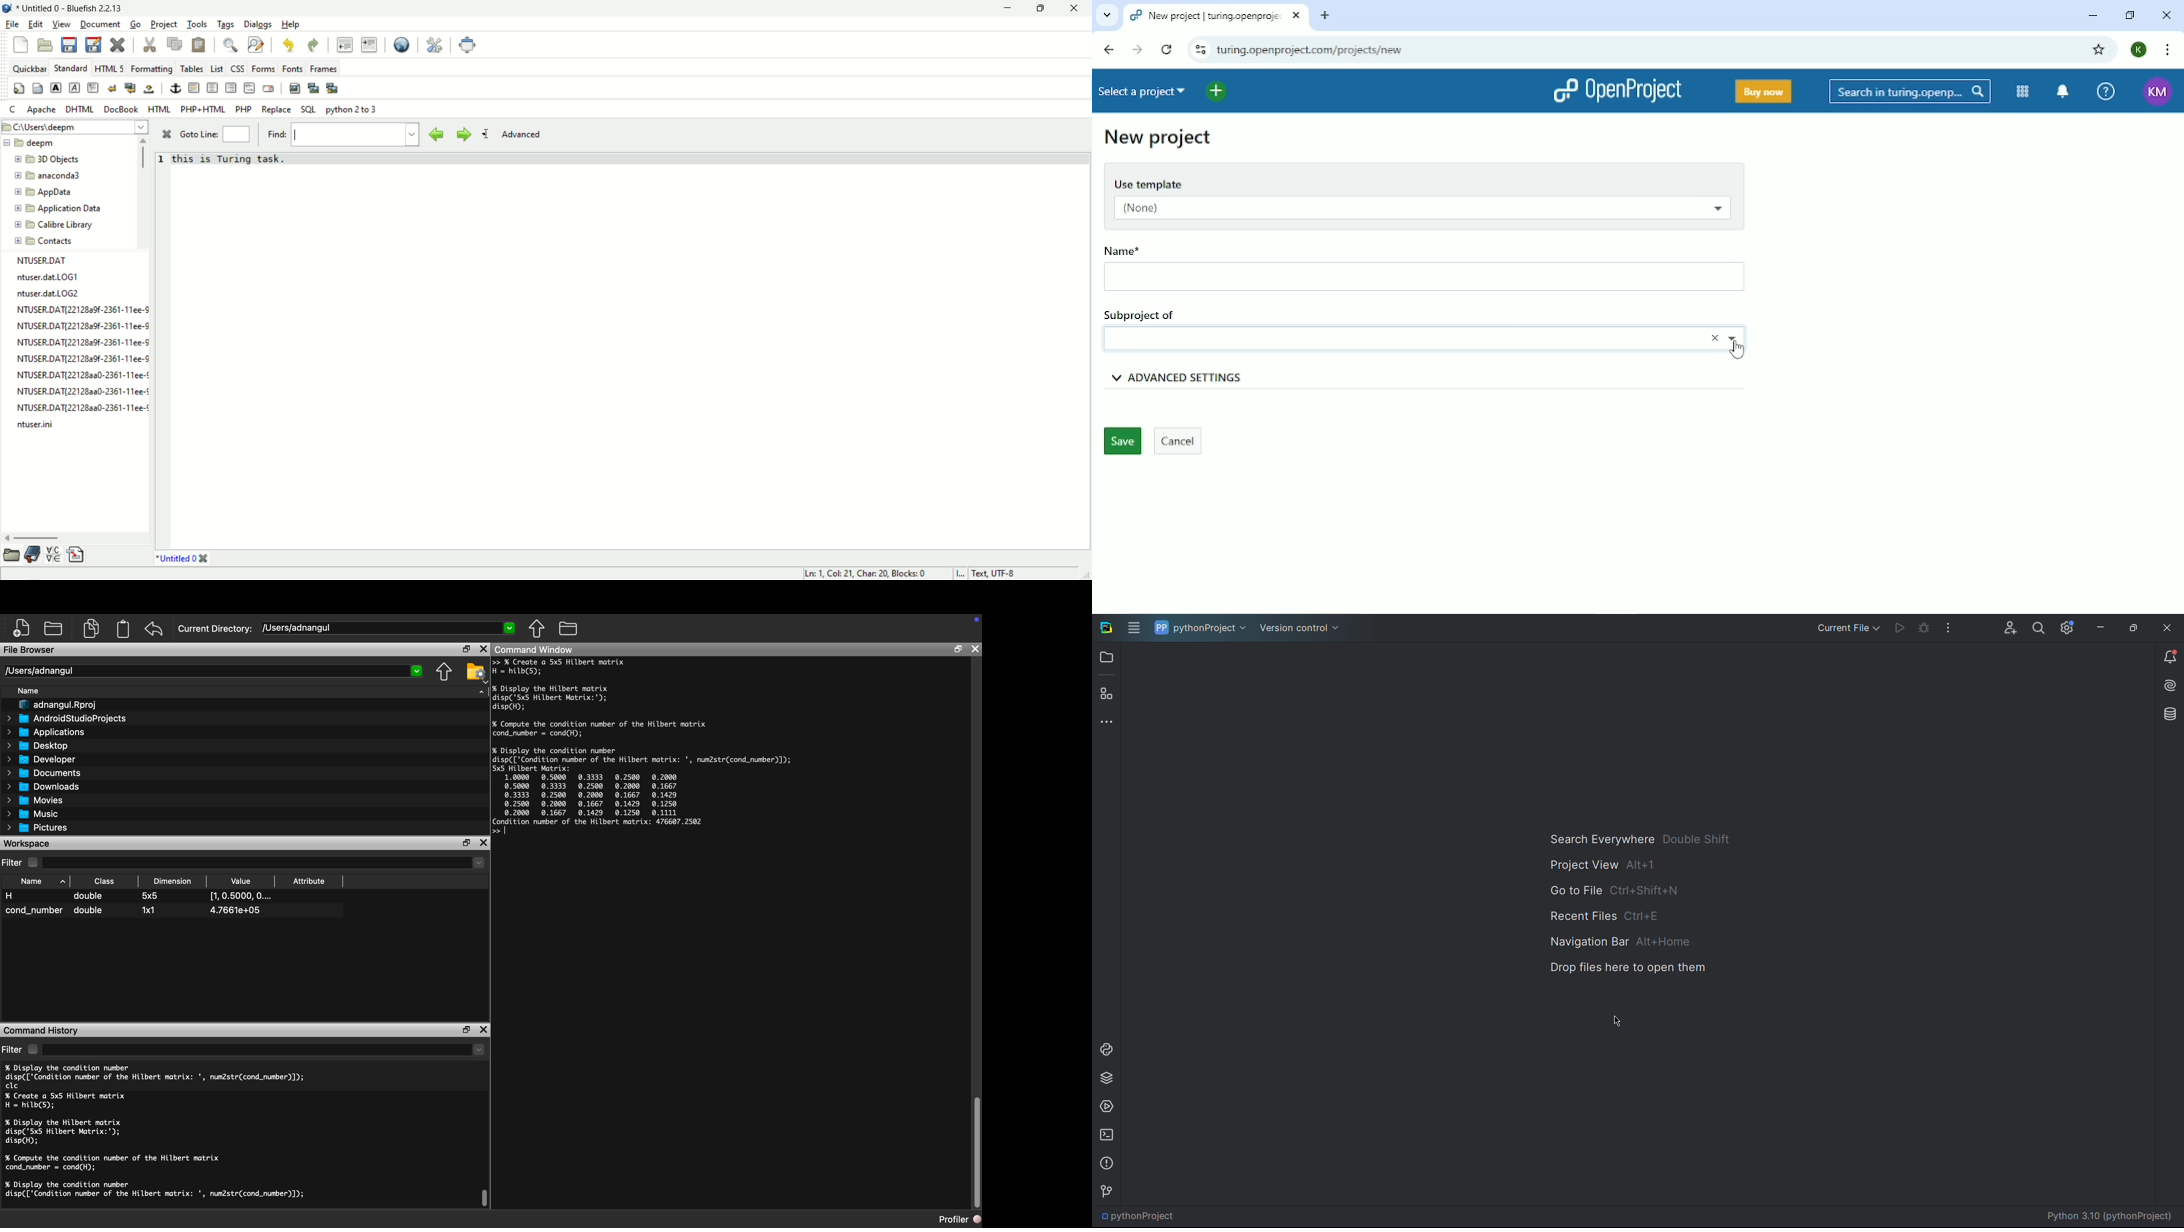 Image resolution: width=2184 pixels, height=1232 pixels. What do you see at coordinates (84, 407) in the screenshot?
I see `NTUSER.DAT{22128aa0-2361-11ee-¢` at bounding box center [84, 407].